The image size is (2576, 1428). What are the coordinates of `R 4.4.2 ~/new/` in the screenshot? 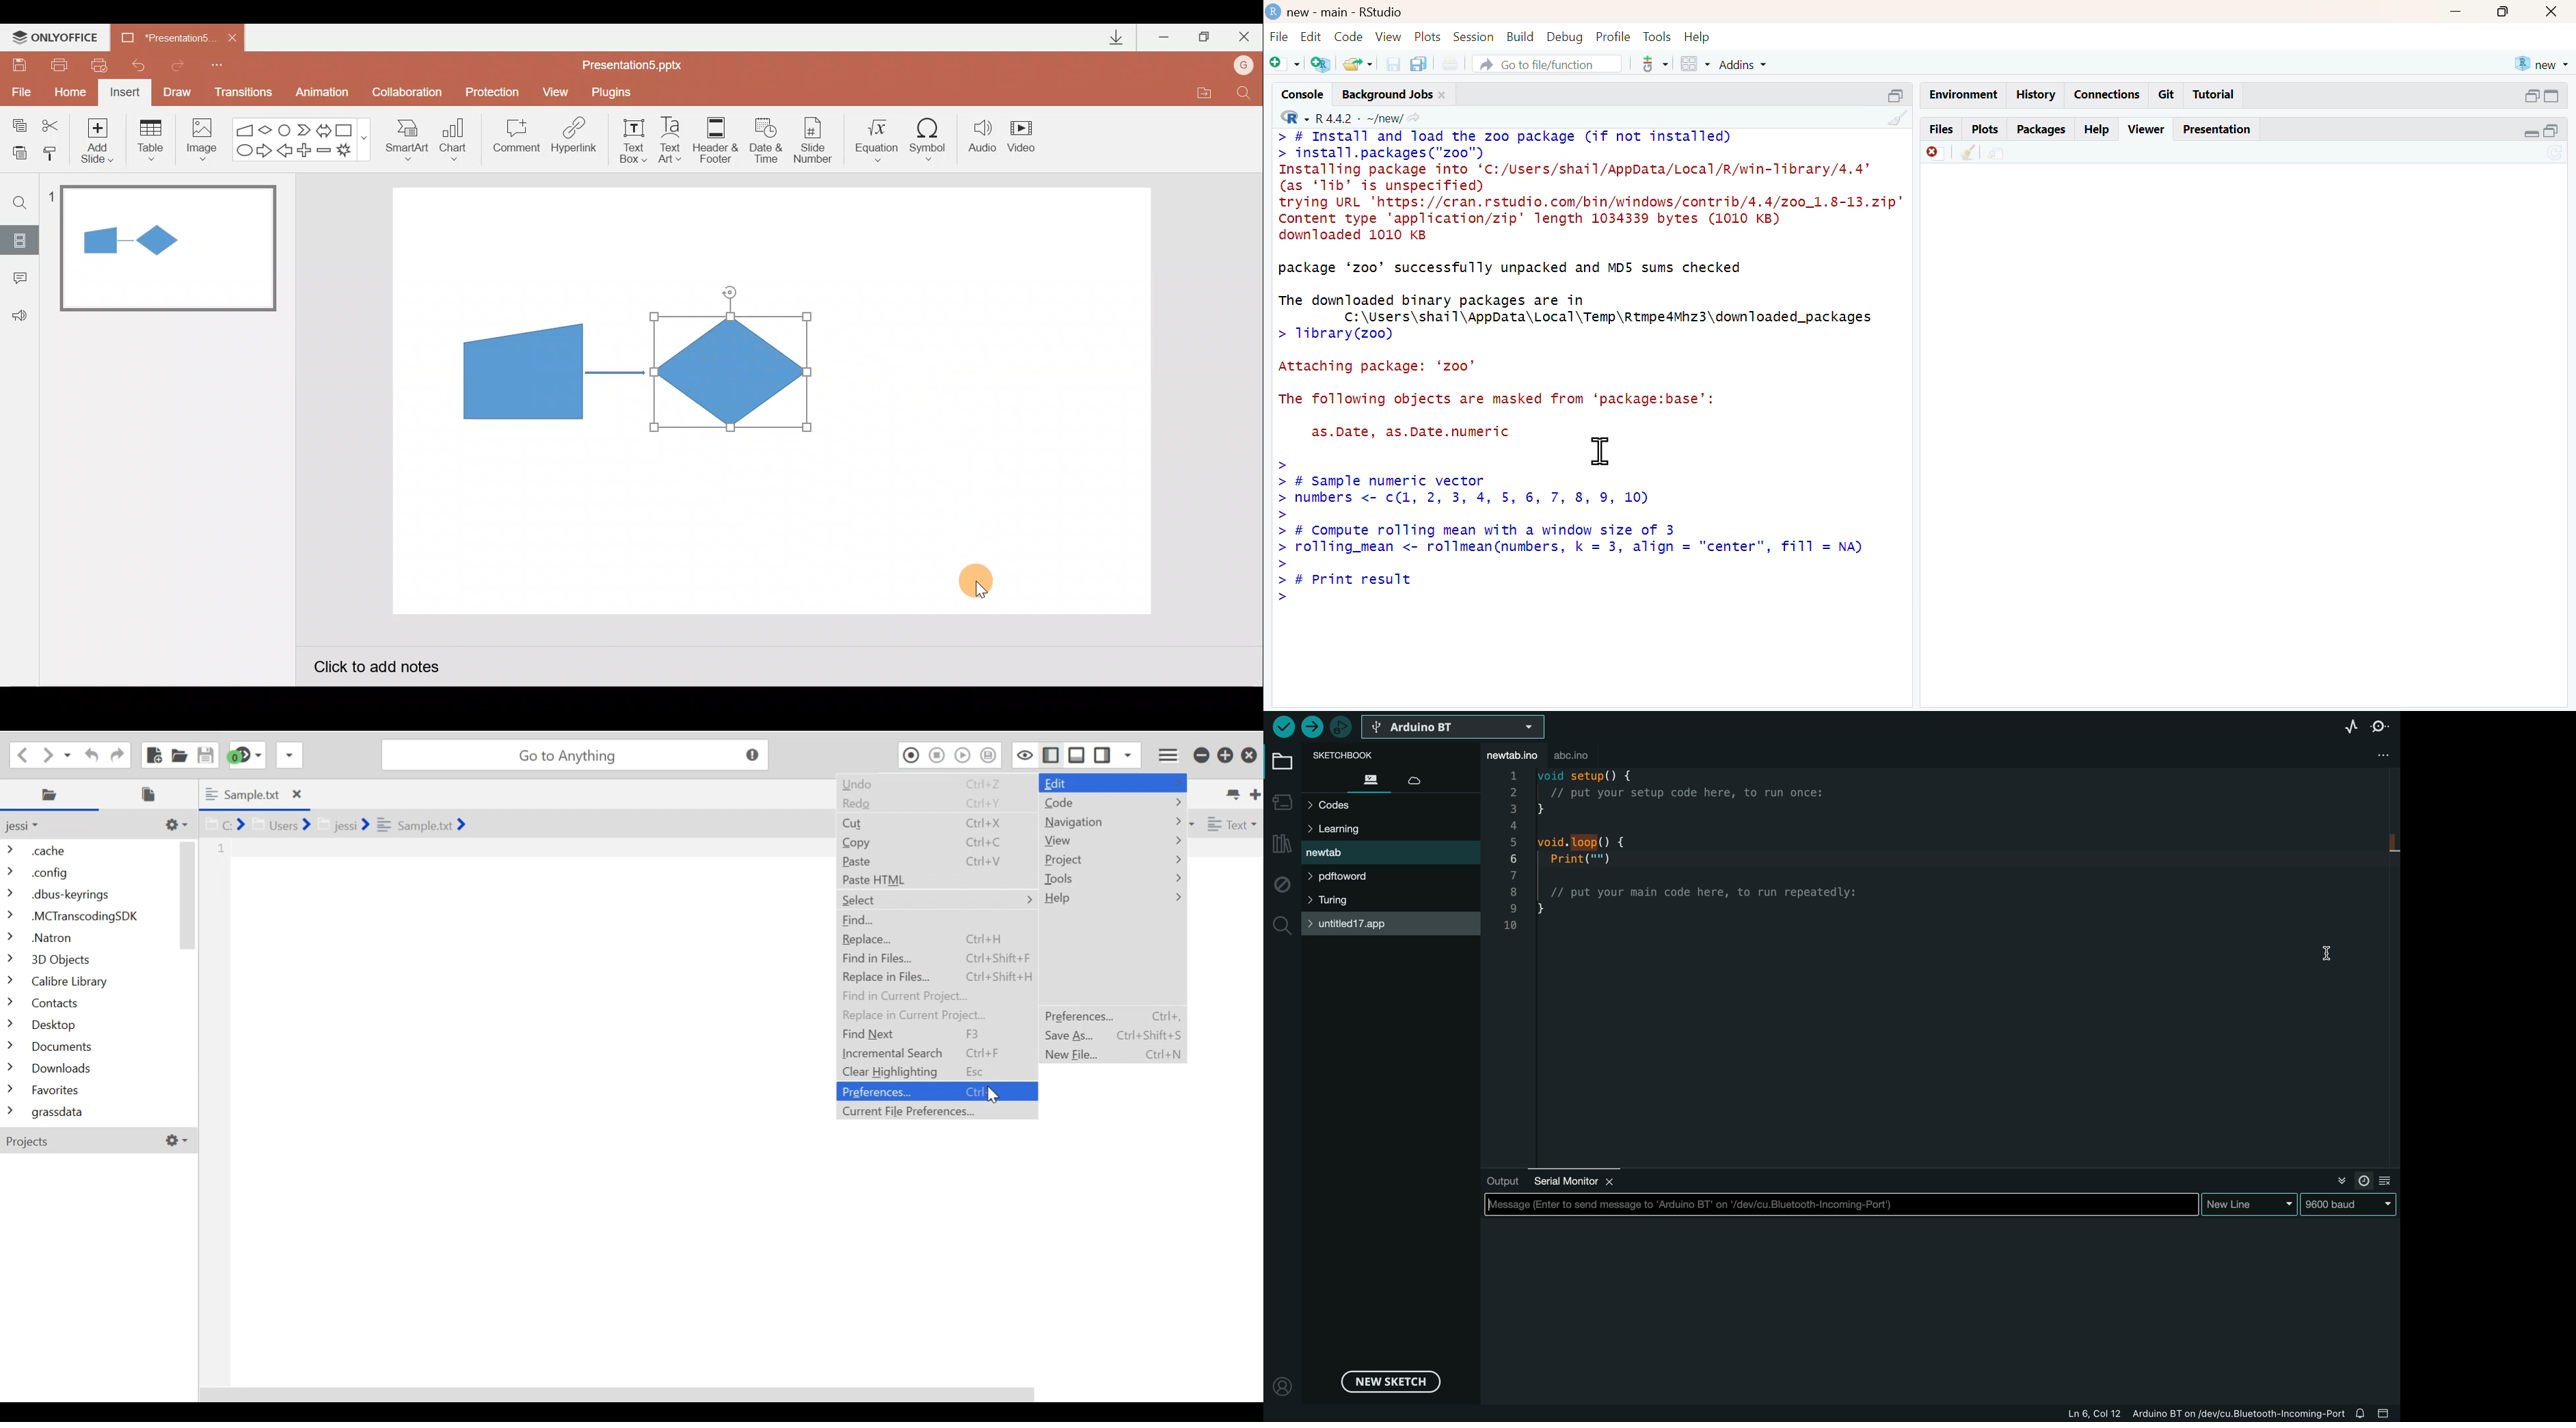 It's located at (1360, 118).